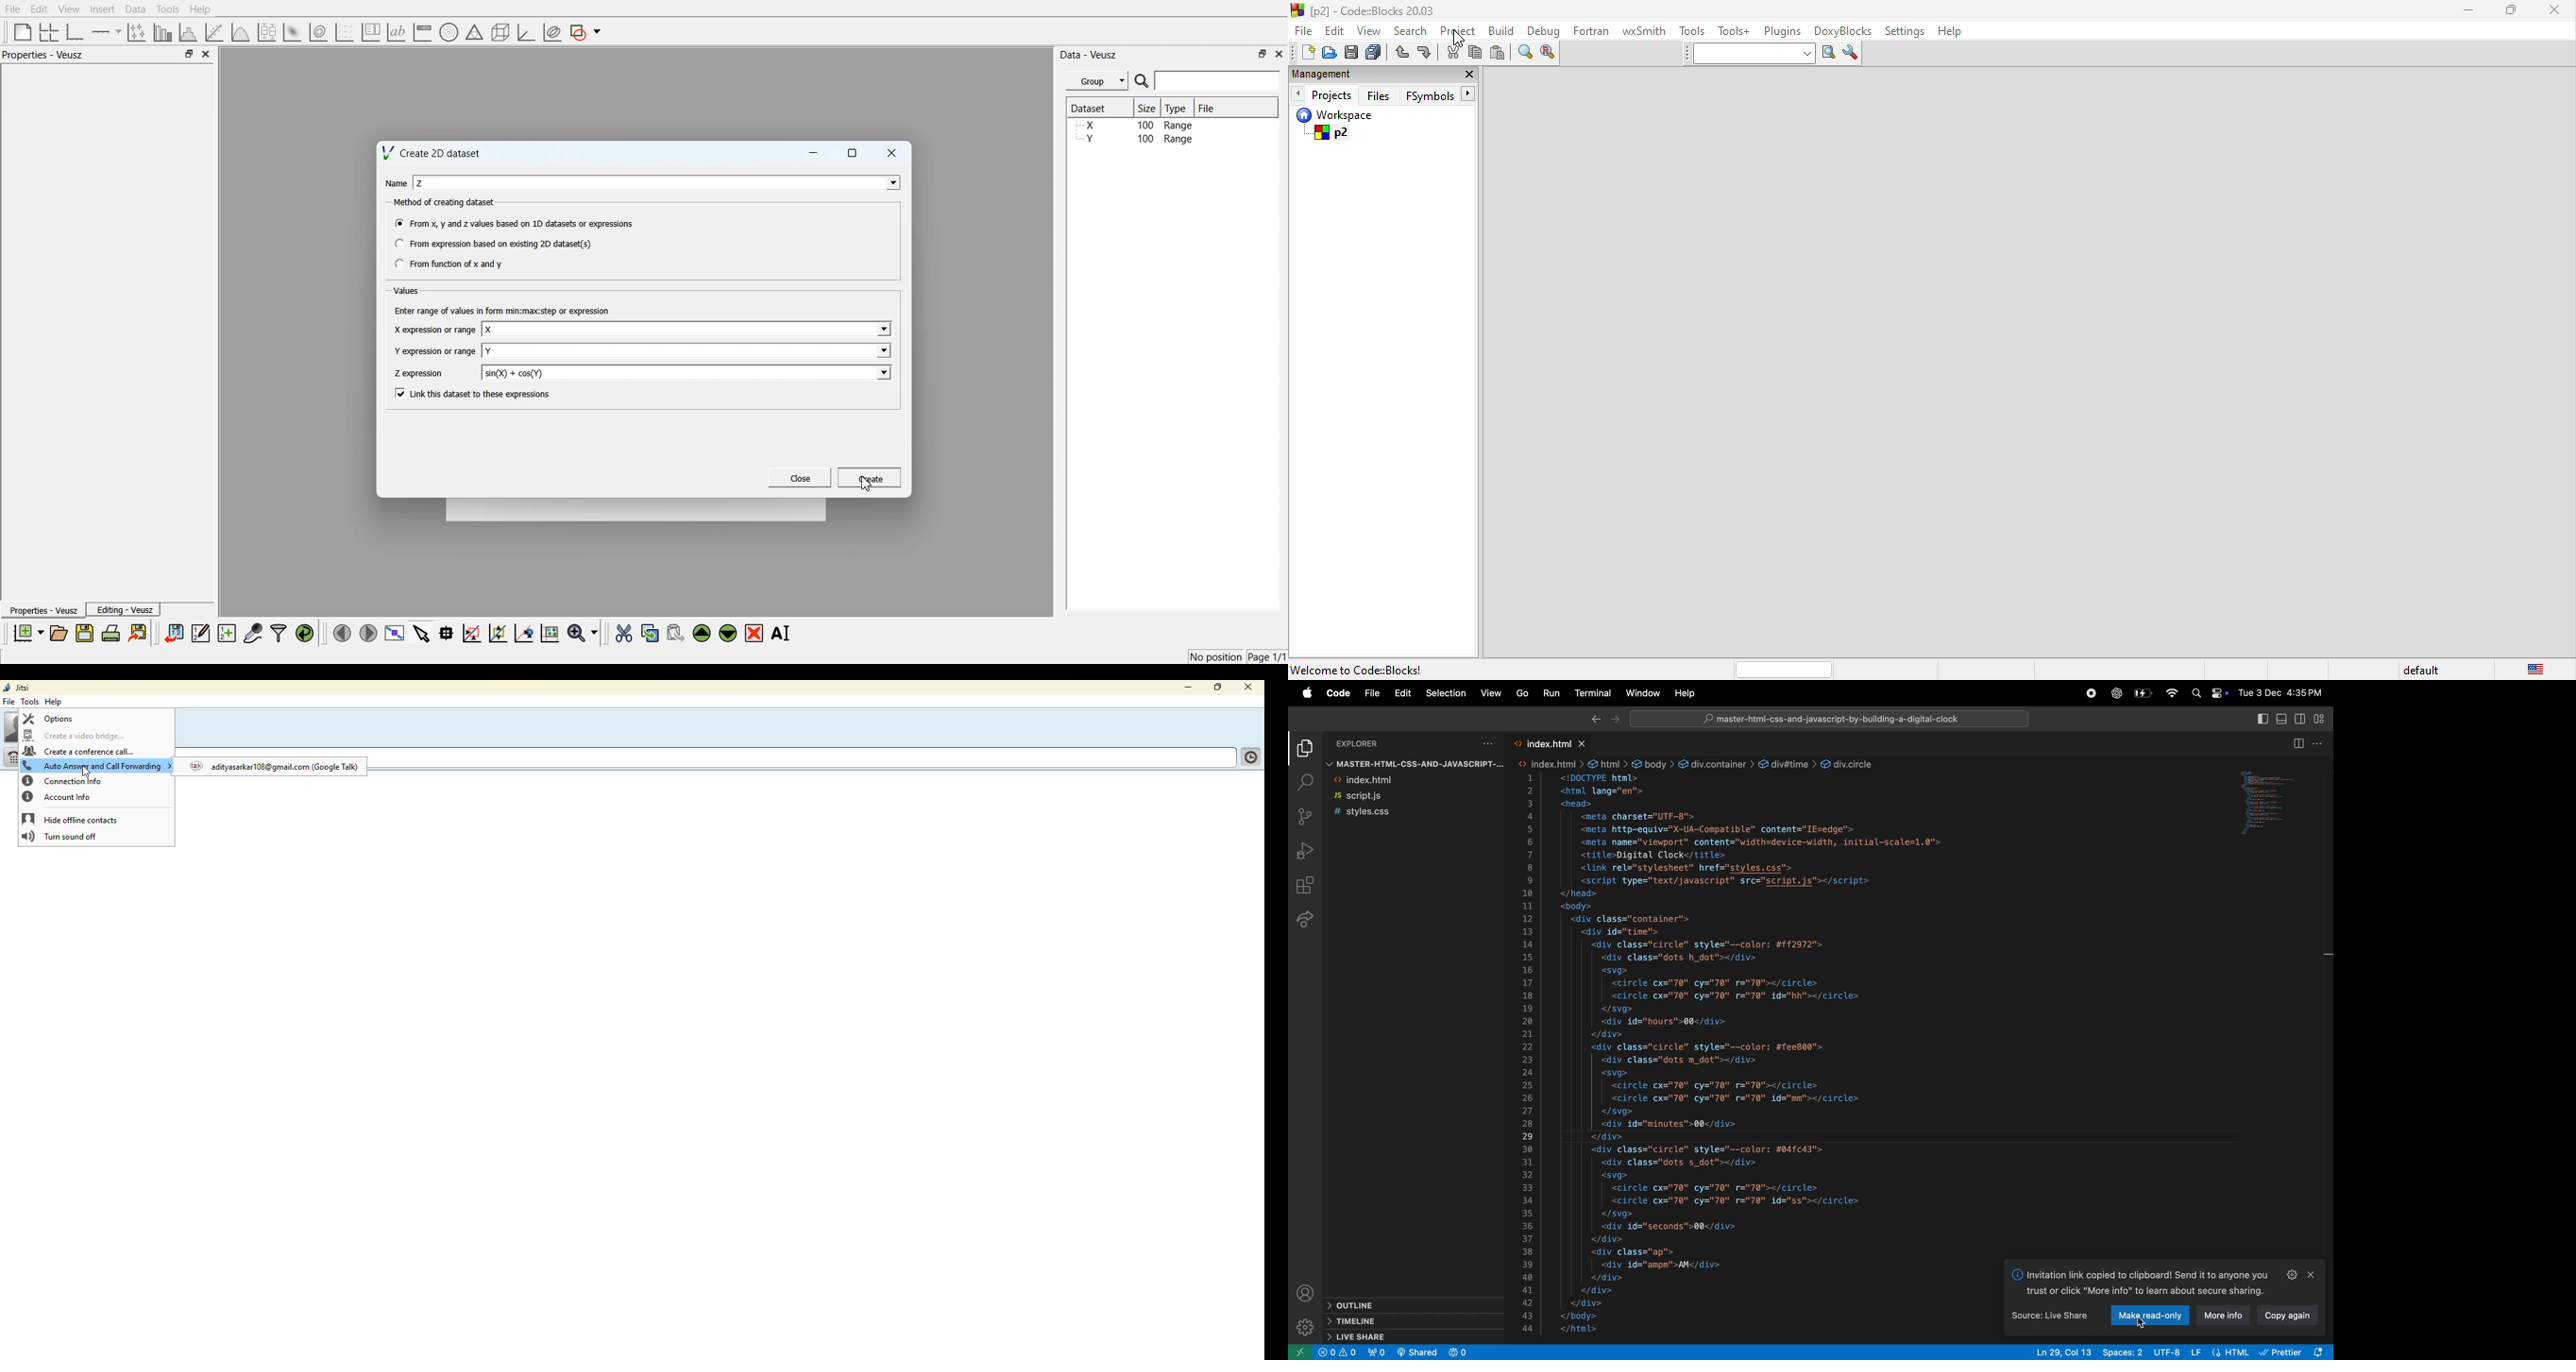  I want to click on options, so click(53, 719).